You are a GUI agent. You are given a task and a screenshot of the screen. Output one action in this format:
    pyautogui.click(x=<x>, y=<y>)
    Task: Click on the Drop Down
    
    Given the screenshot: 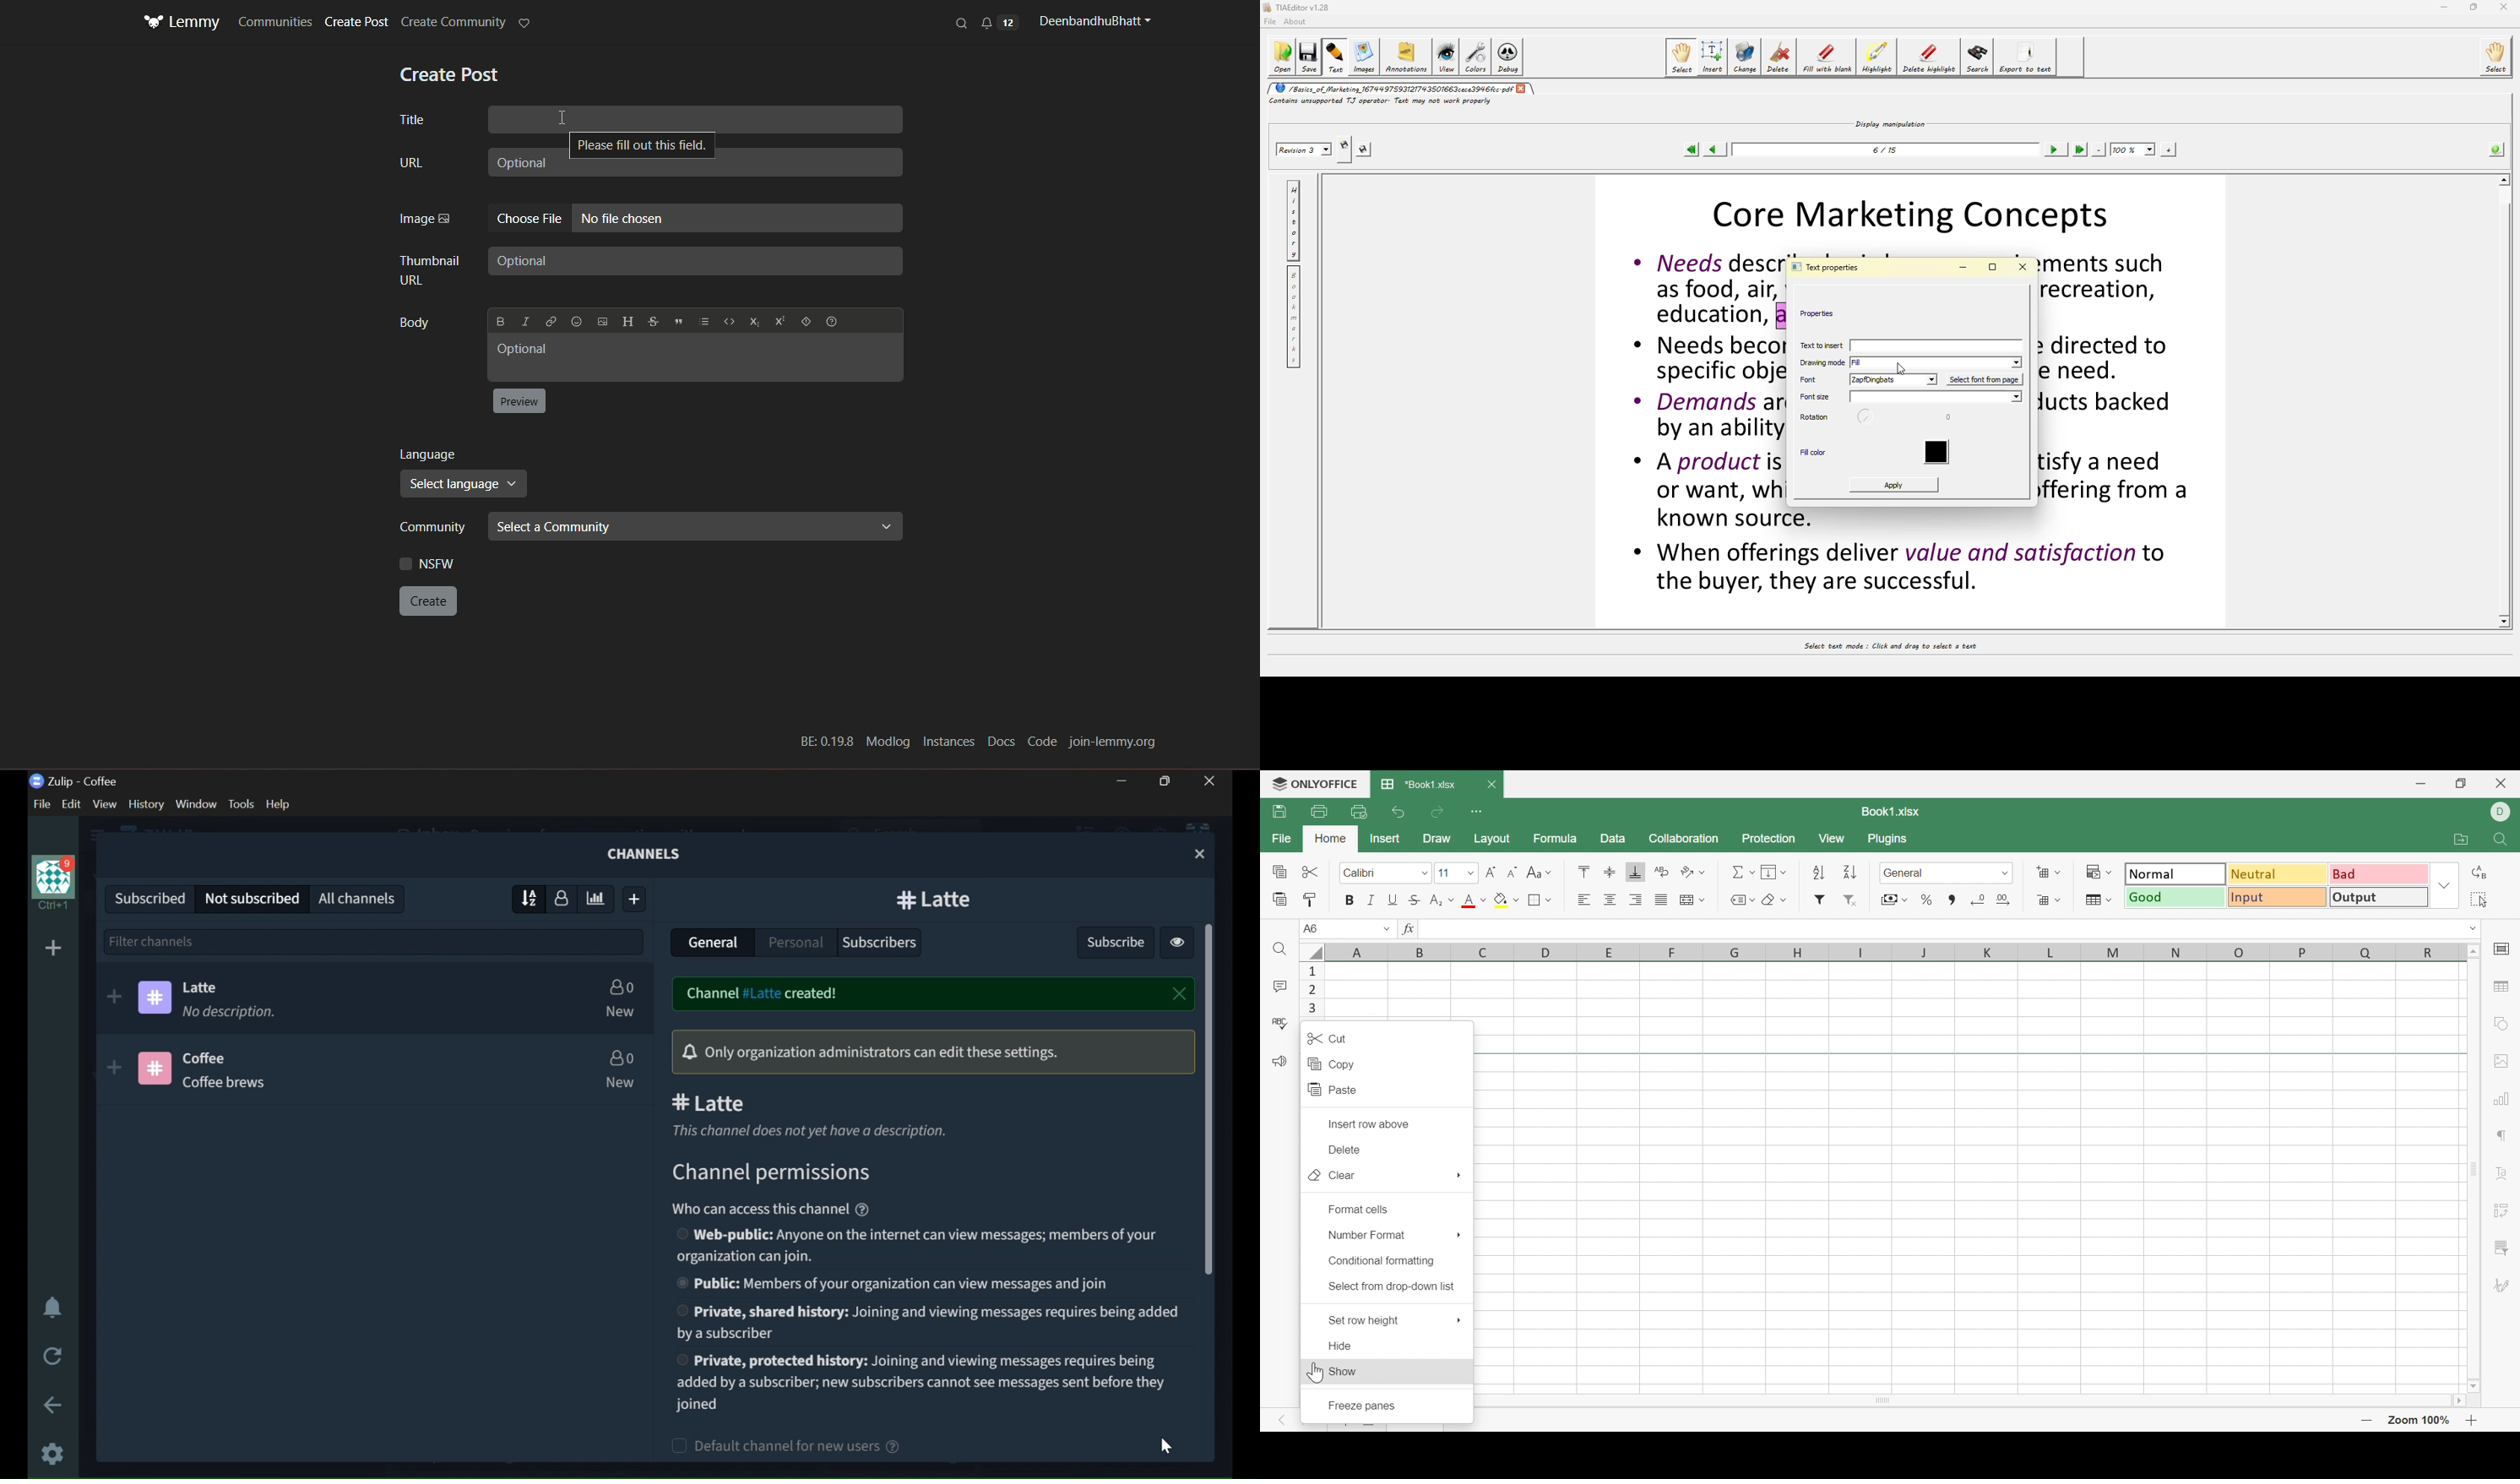 What is the action you would take?
    pyautogui.click(x=1470, y=875)
    